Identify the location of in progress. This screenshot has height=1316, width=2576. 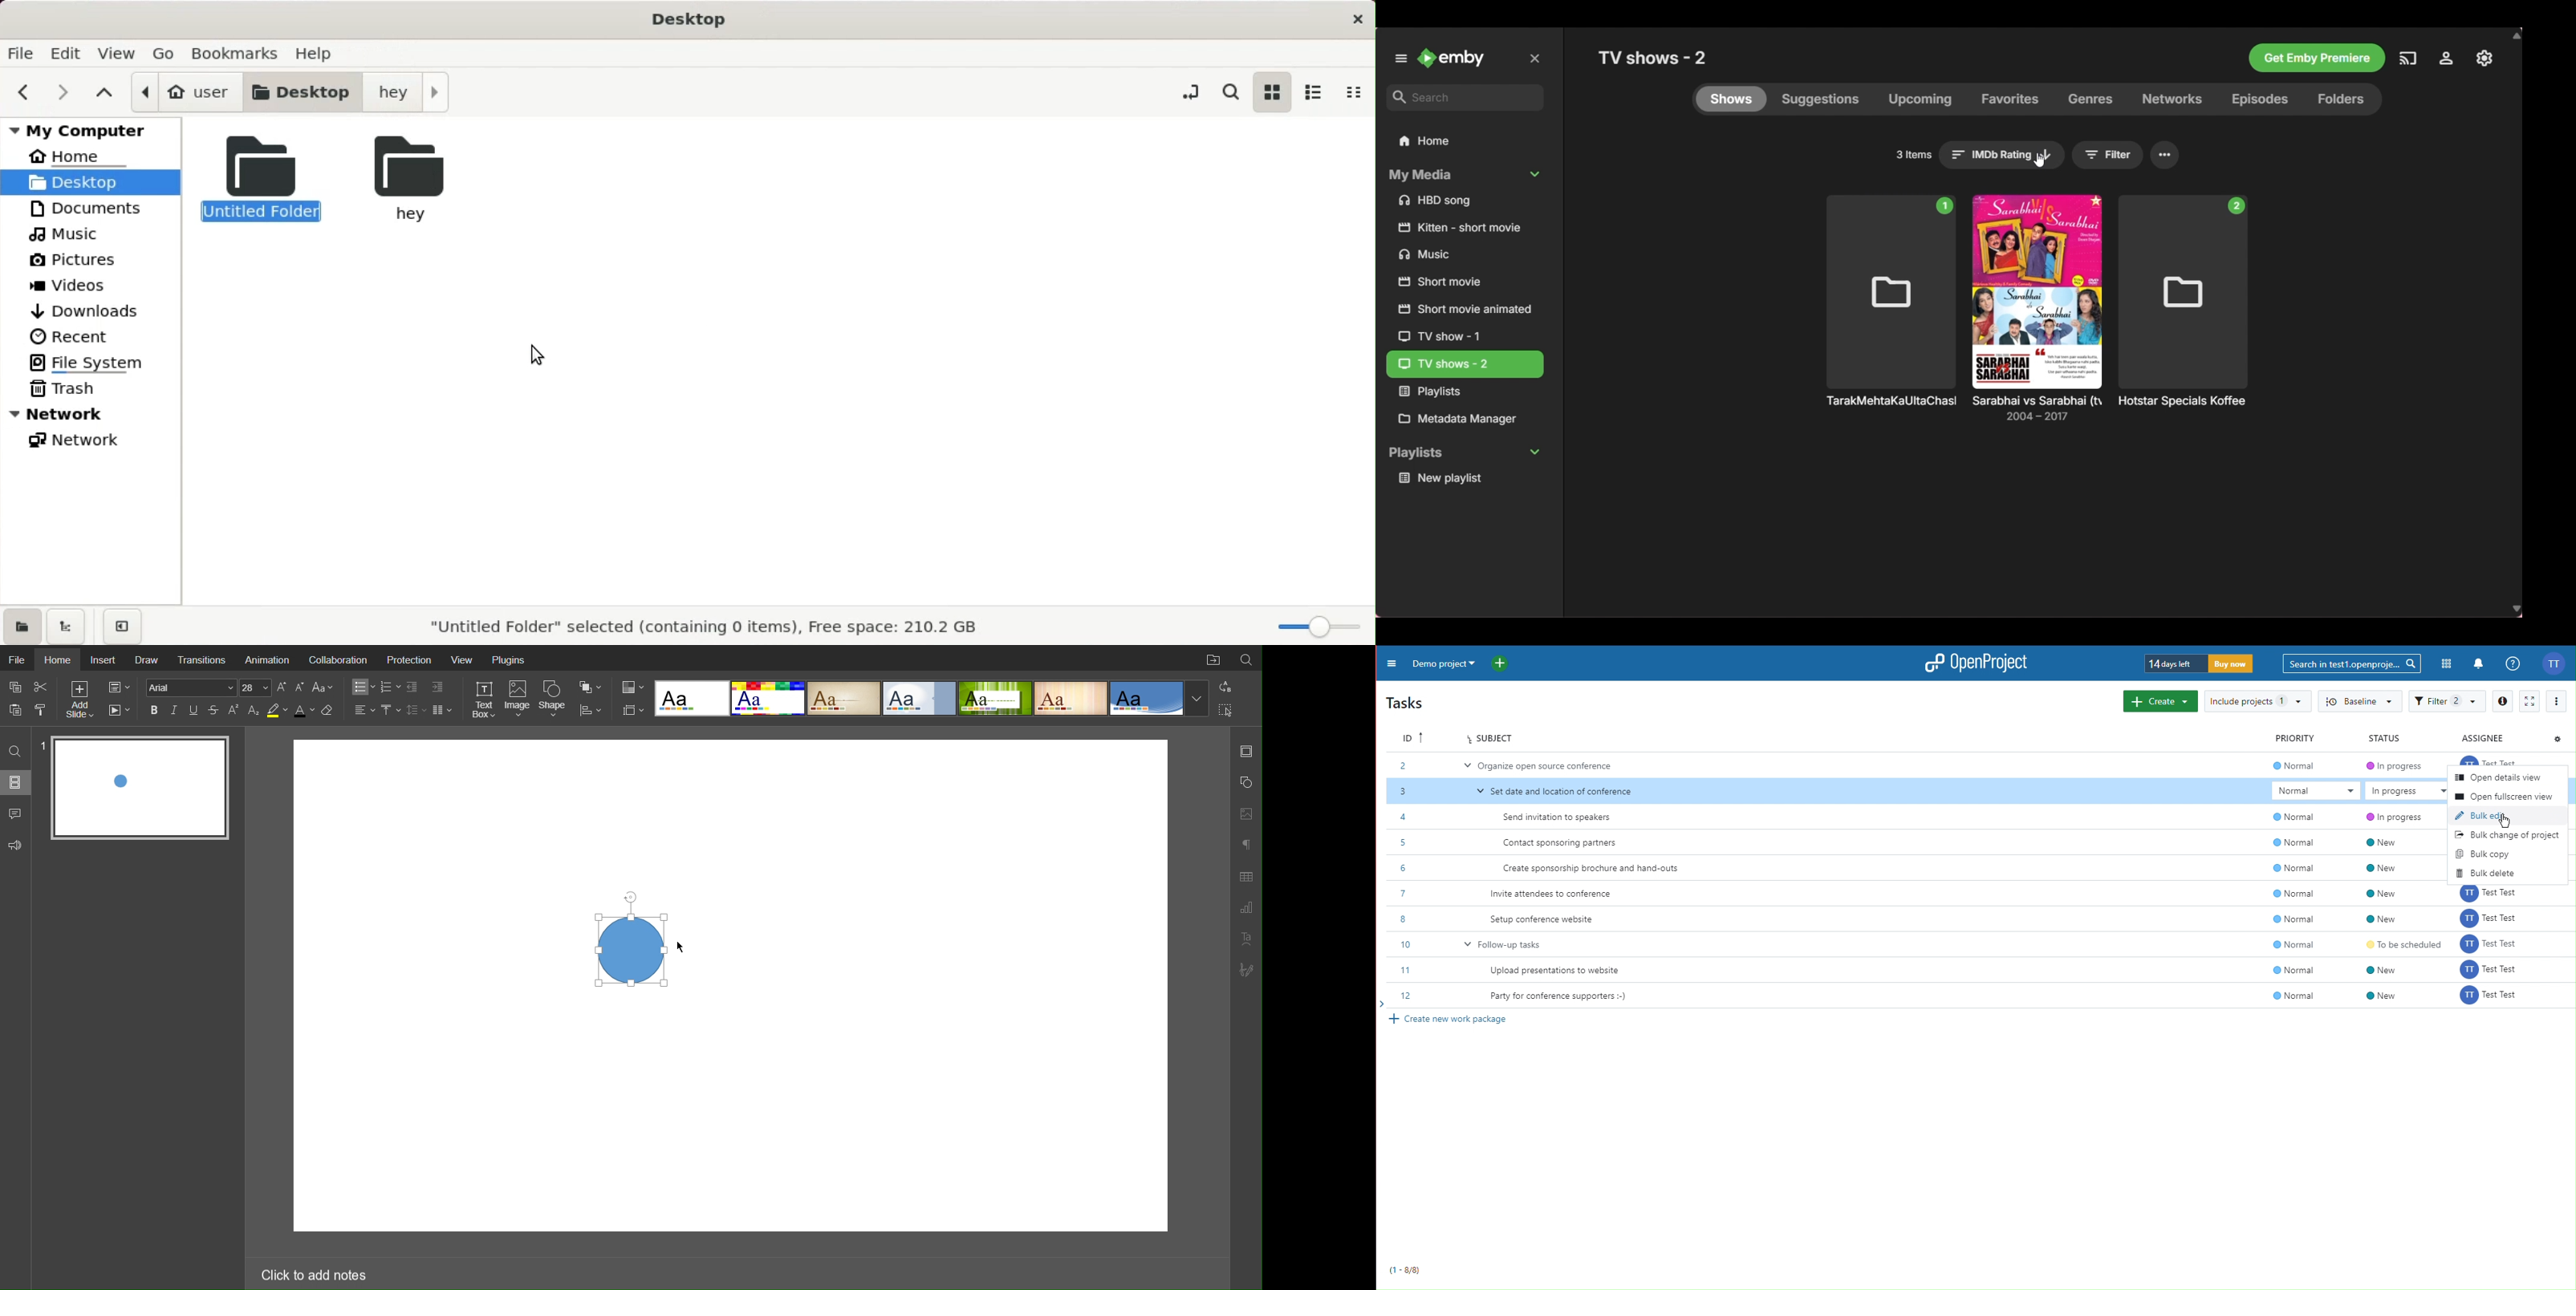
(2389, 794).